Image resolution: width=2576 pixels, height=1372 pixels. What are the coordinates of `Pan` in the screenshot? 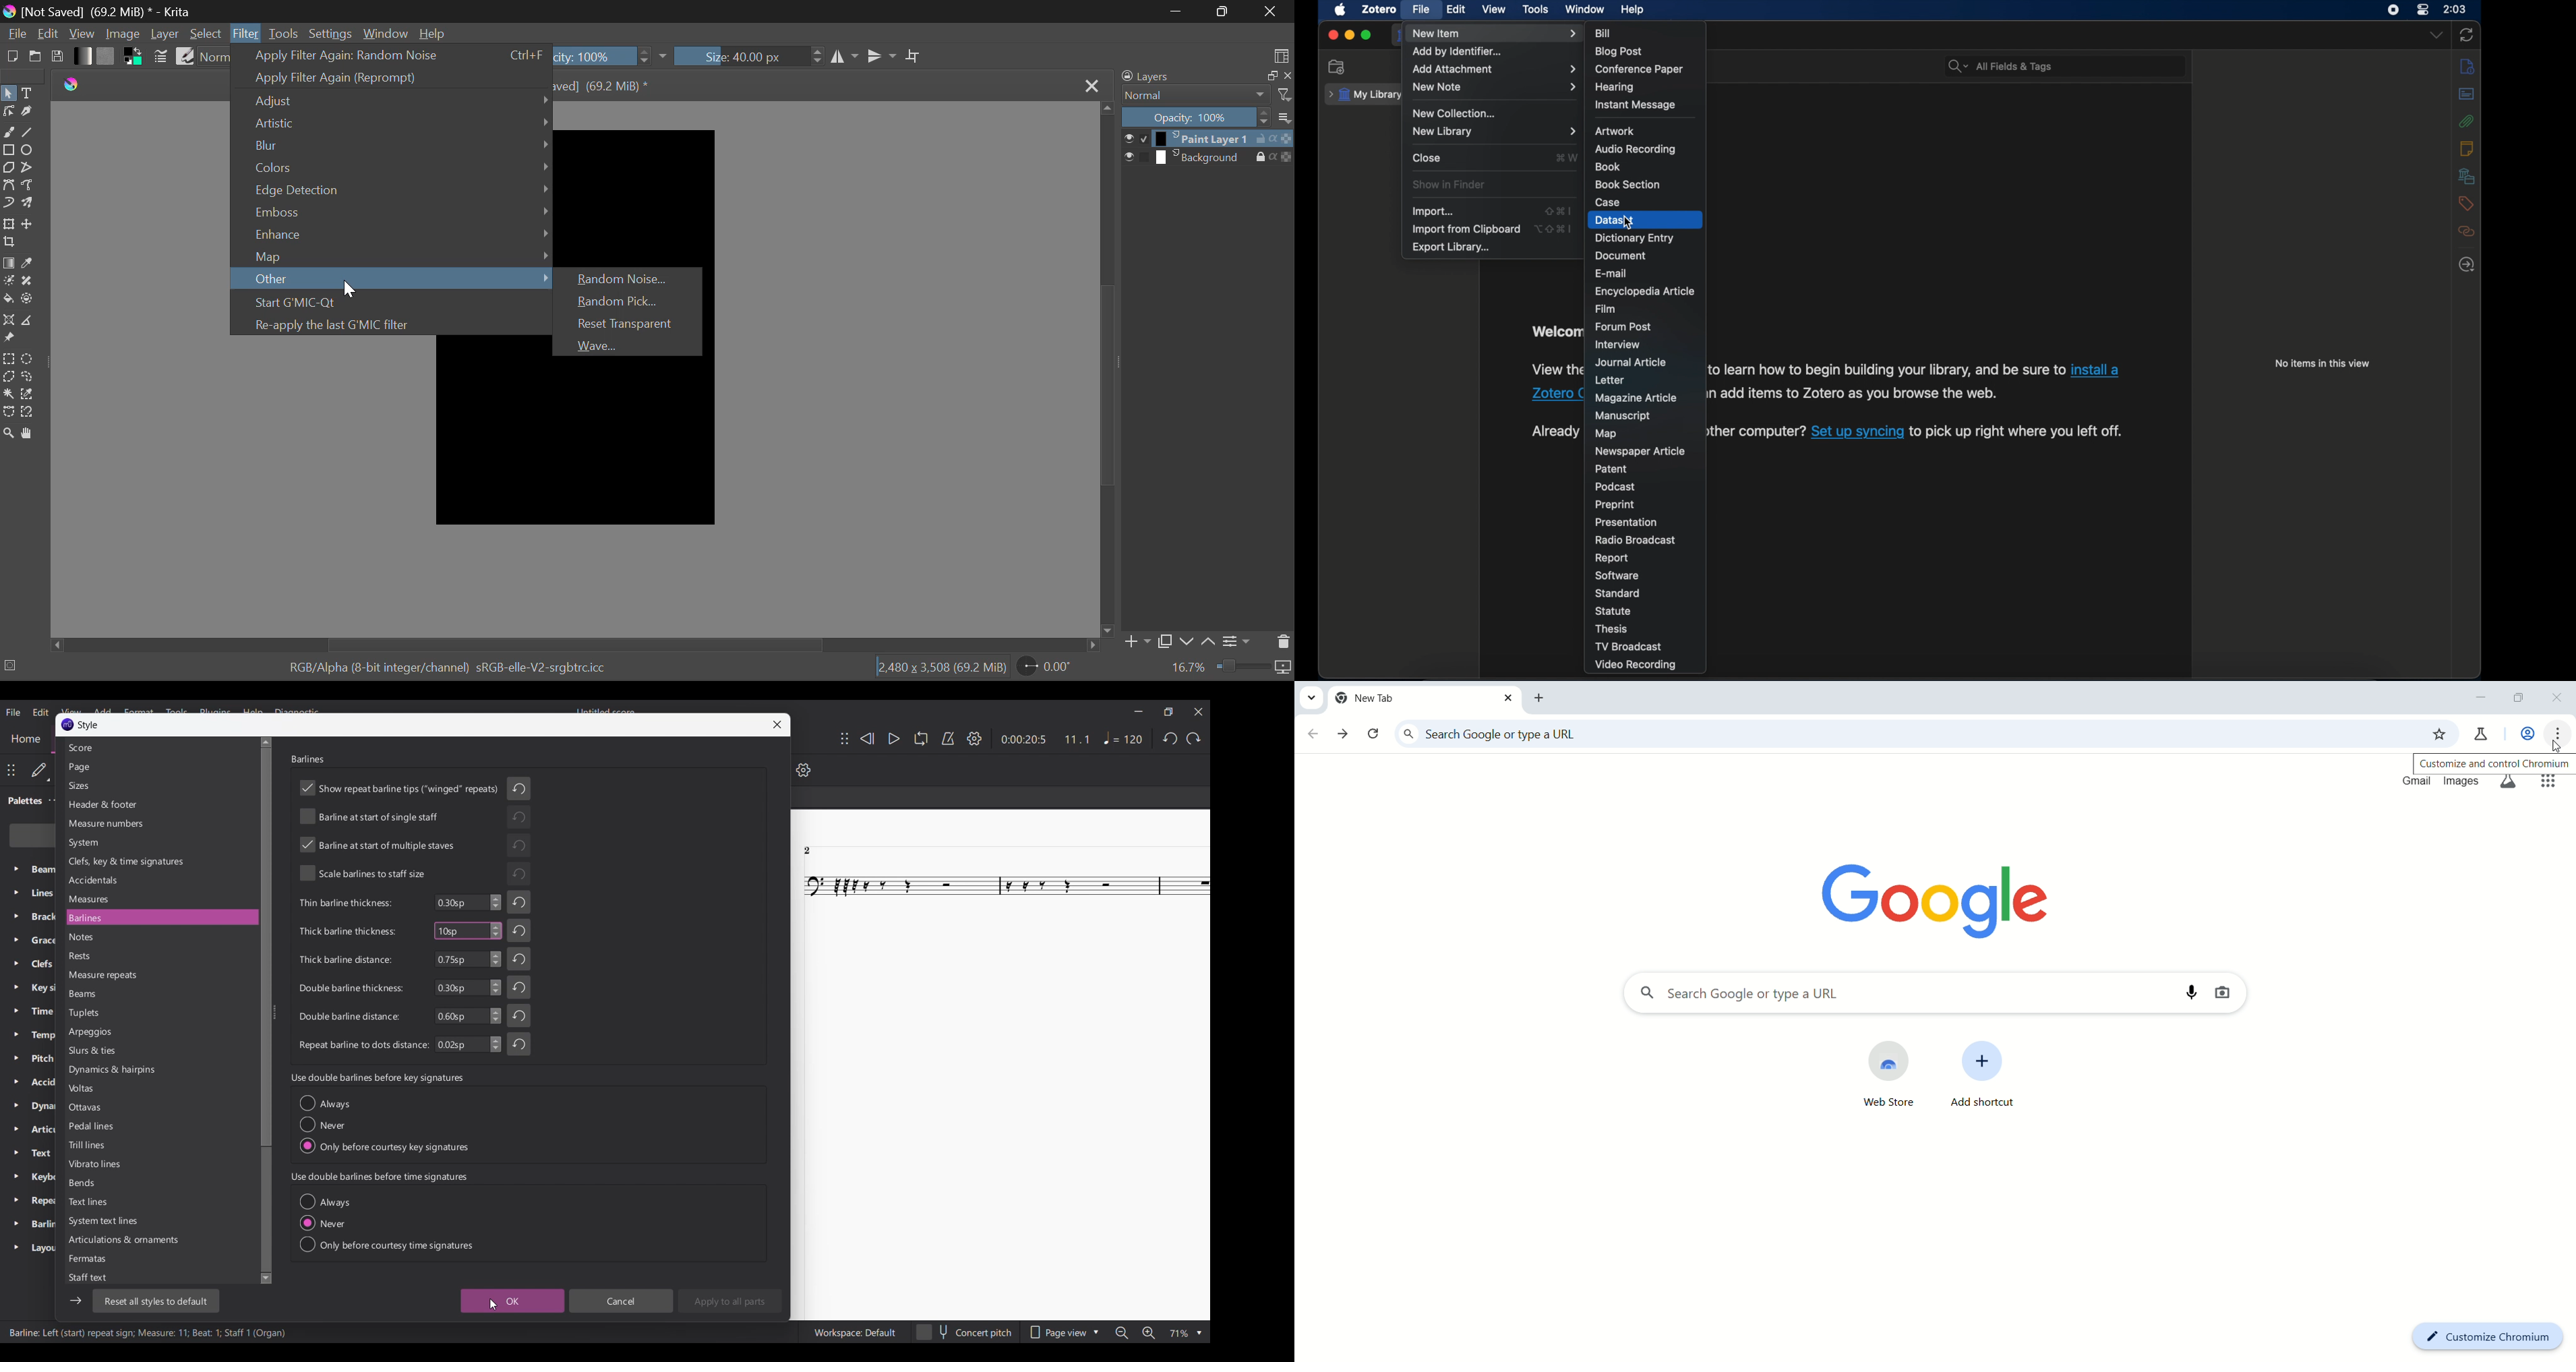 It's located at (31, 434).